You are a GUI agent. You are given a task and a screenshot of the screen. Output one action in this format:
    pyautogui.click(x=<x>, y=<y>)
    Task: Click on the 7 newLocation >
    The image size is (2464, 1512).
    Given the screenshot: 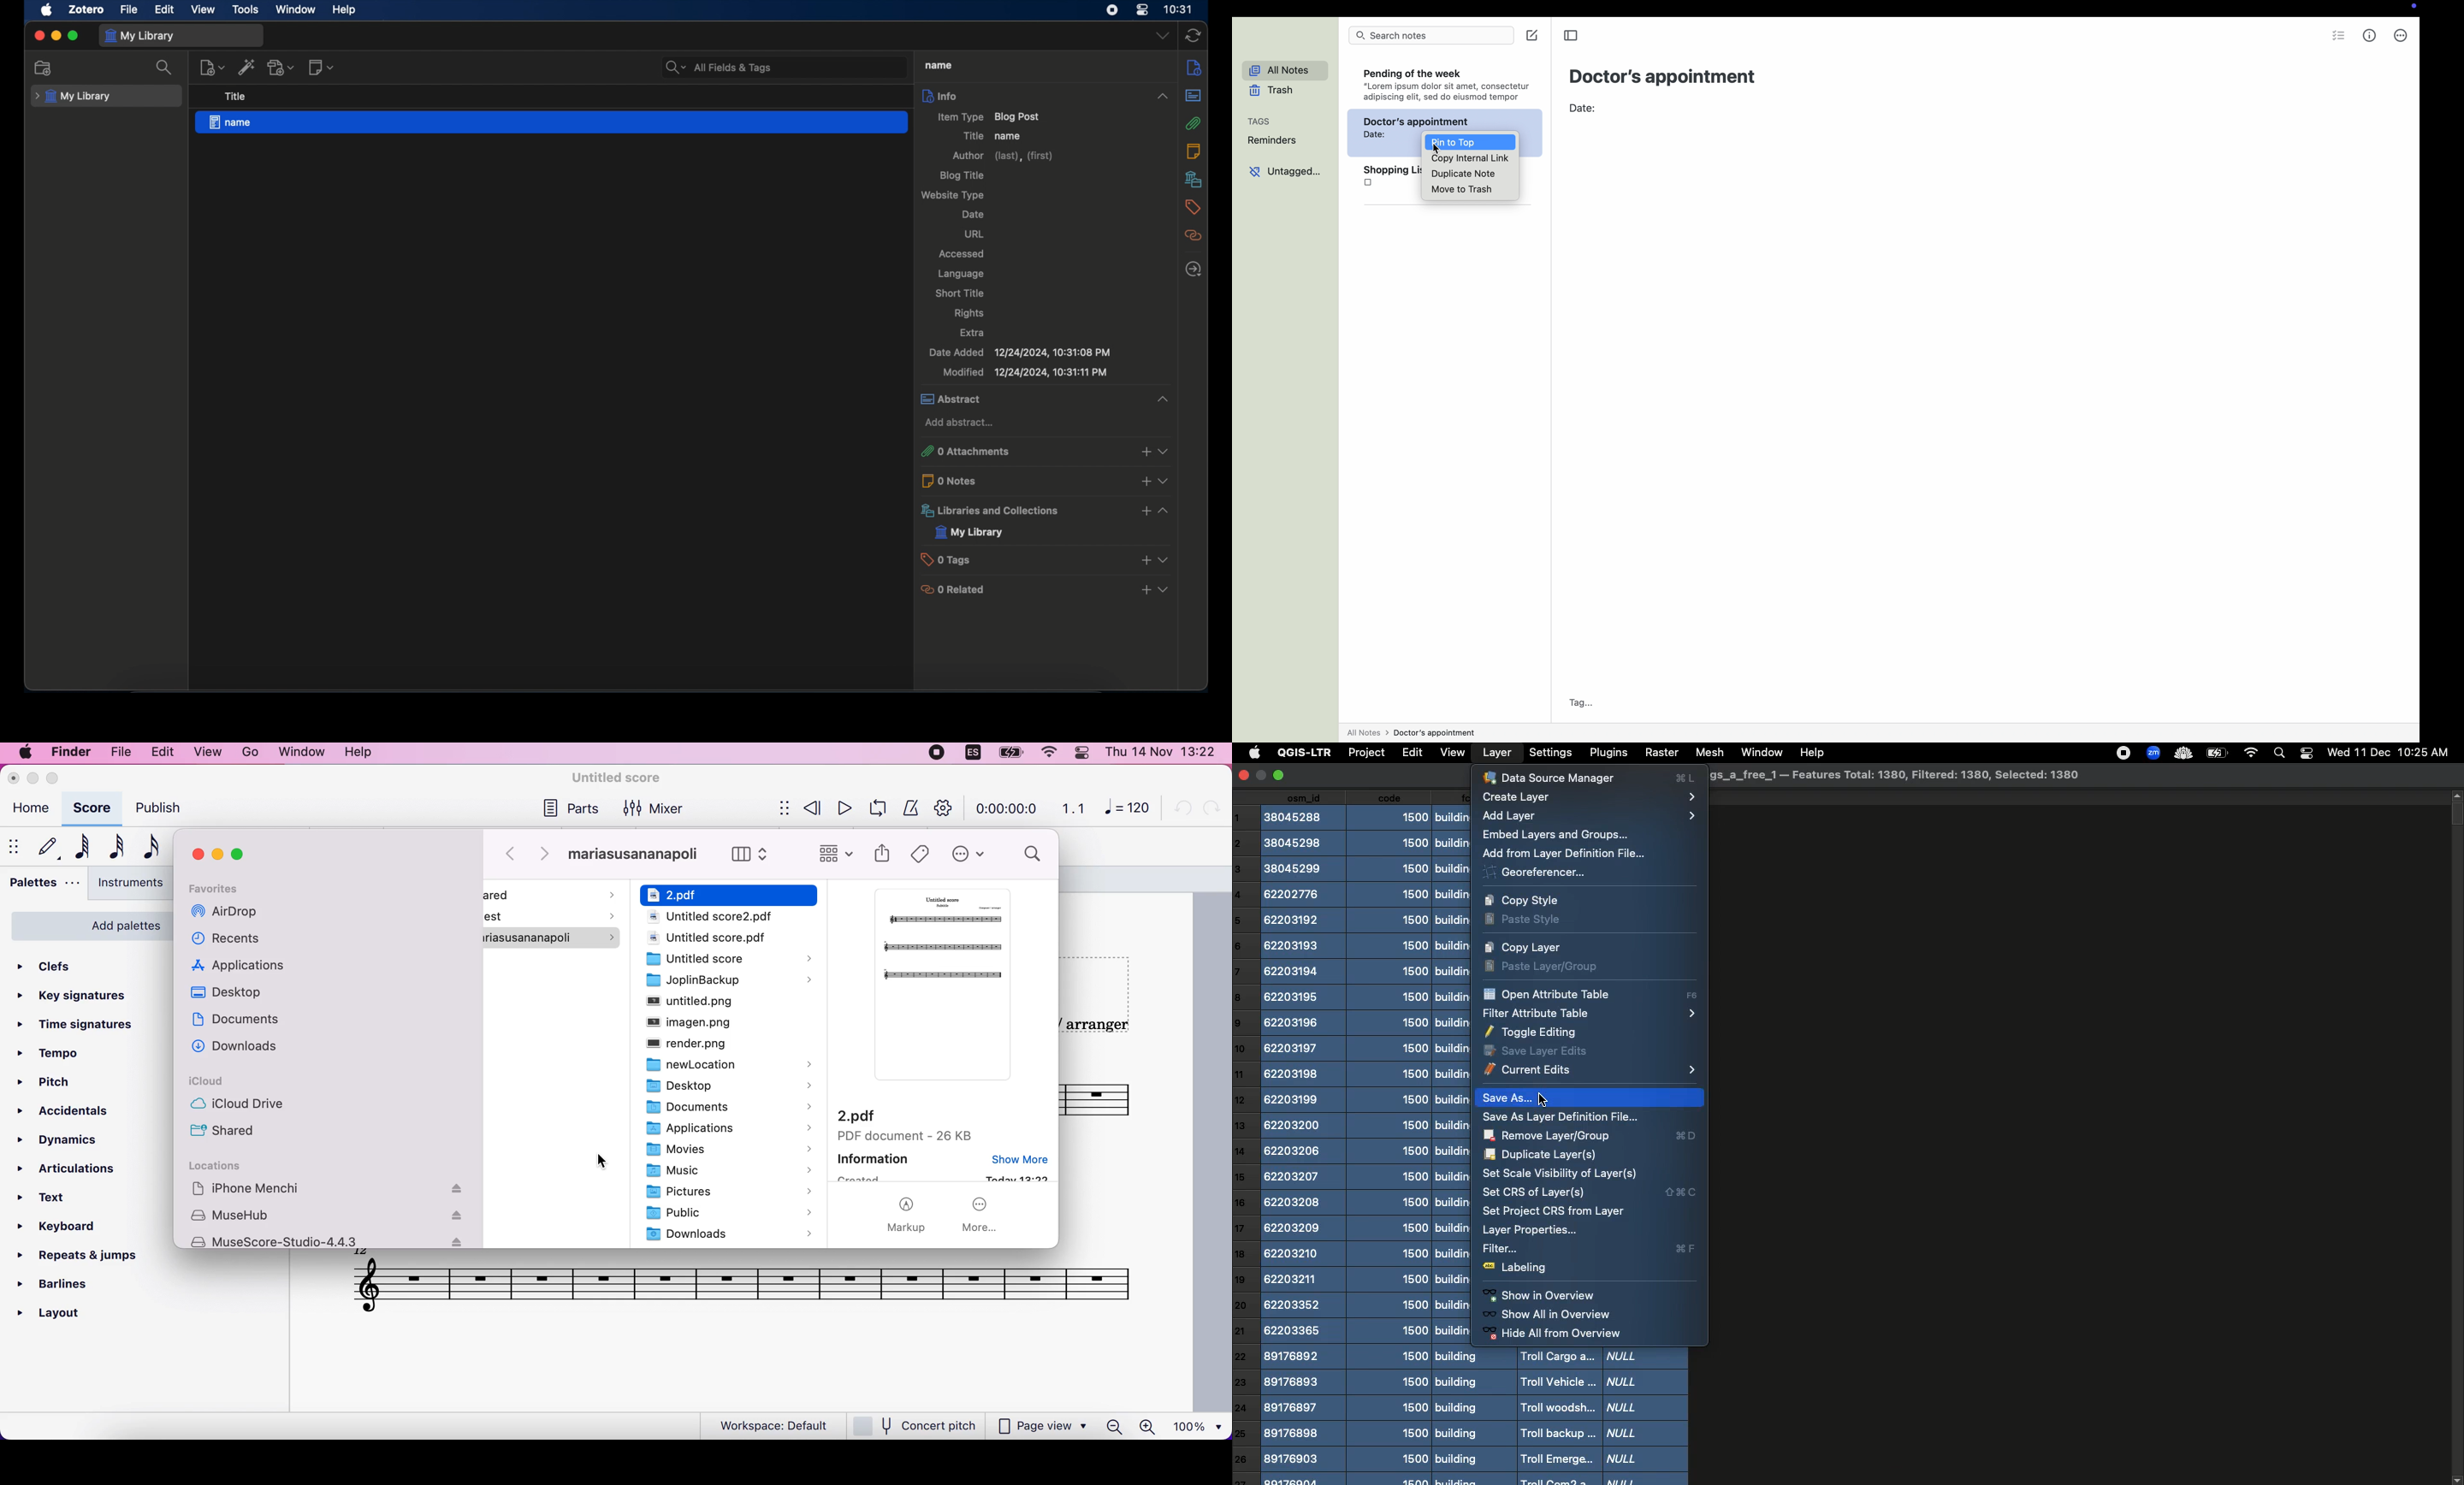 What is the action you would take?
    pyautogui.click(x=720, y=1064)
    